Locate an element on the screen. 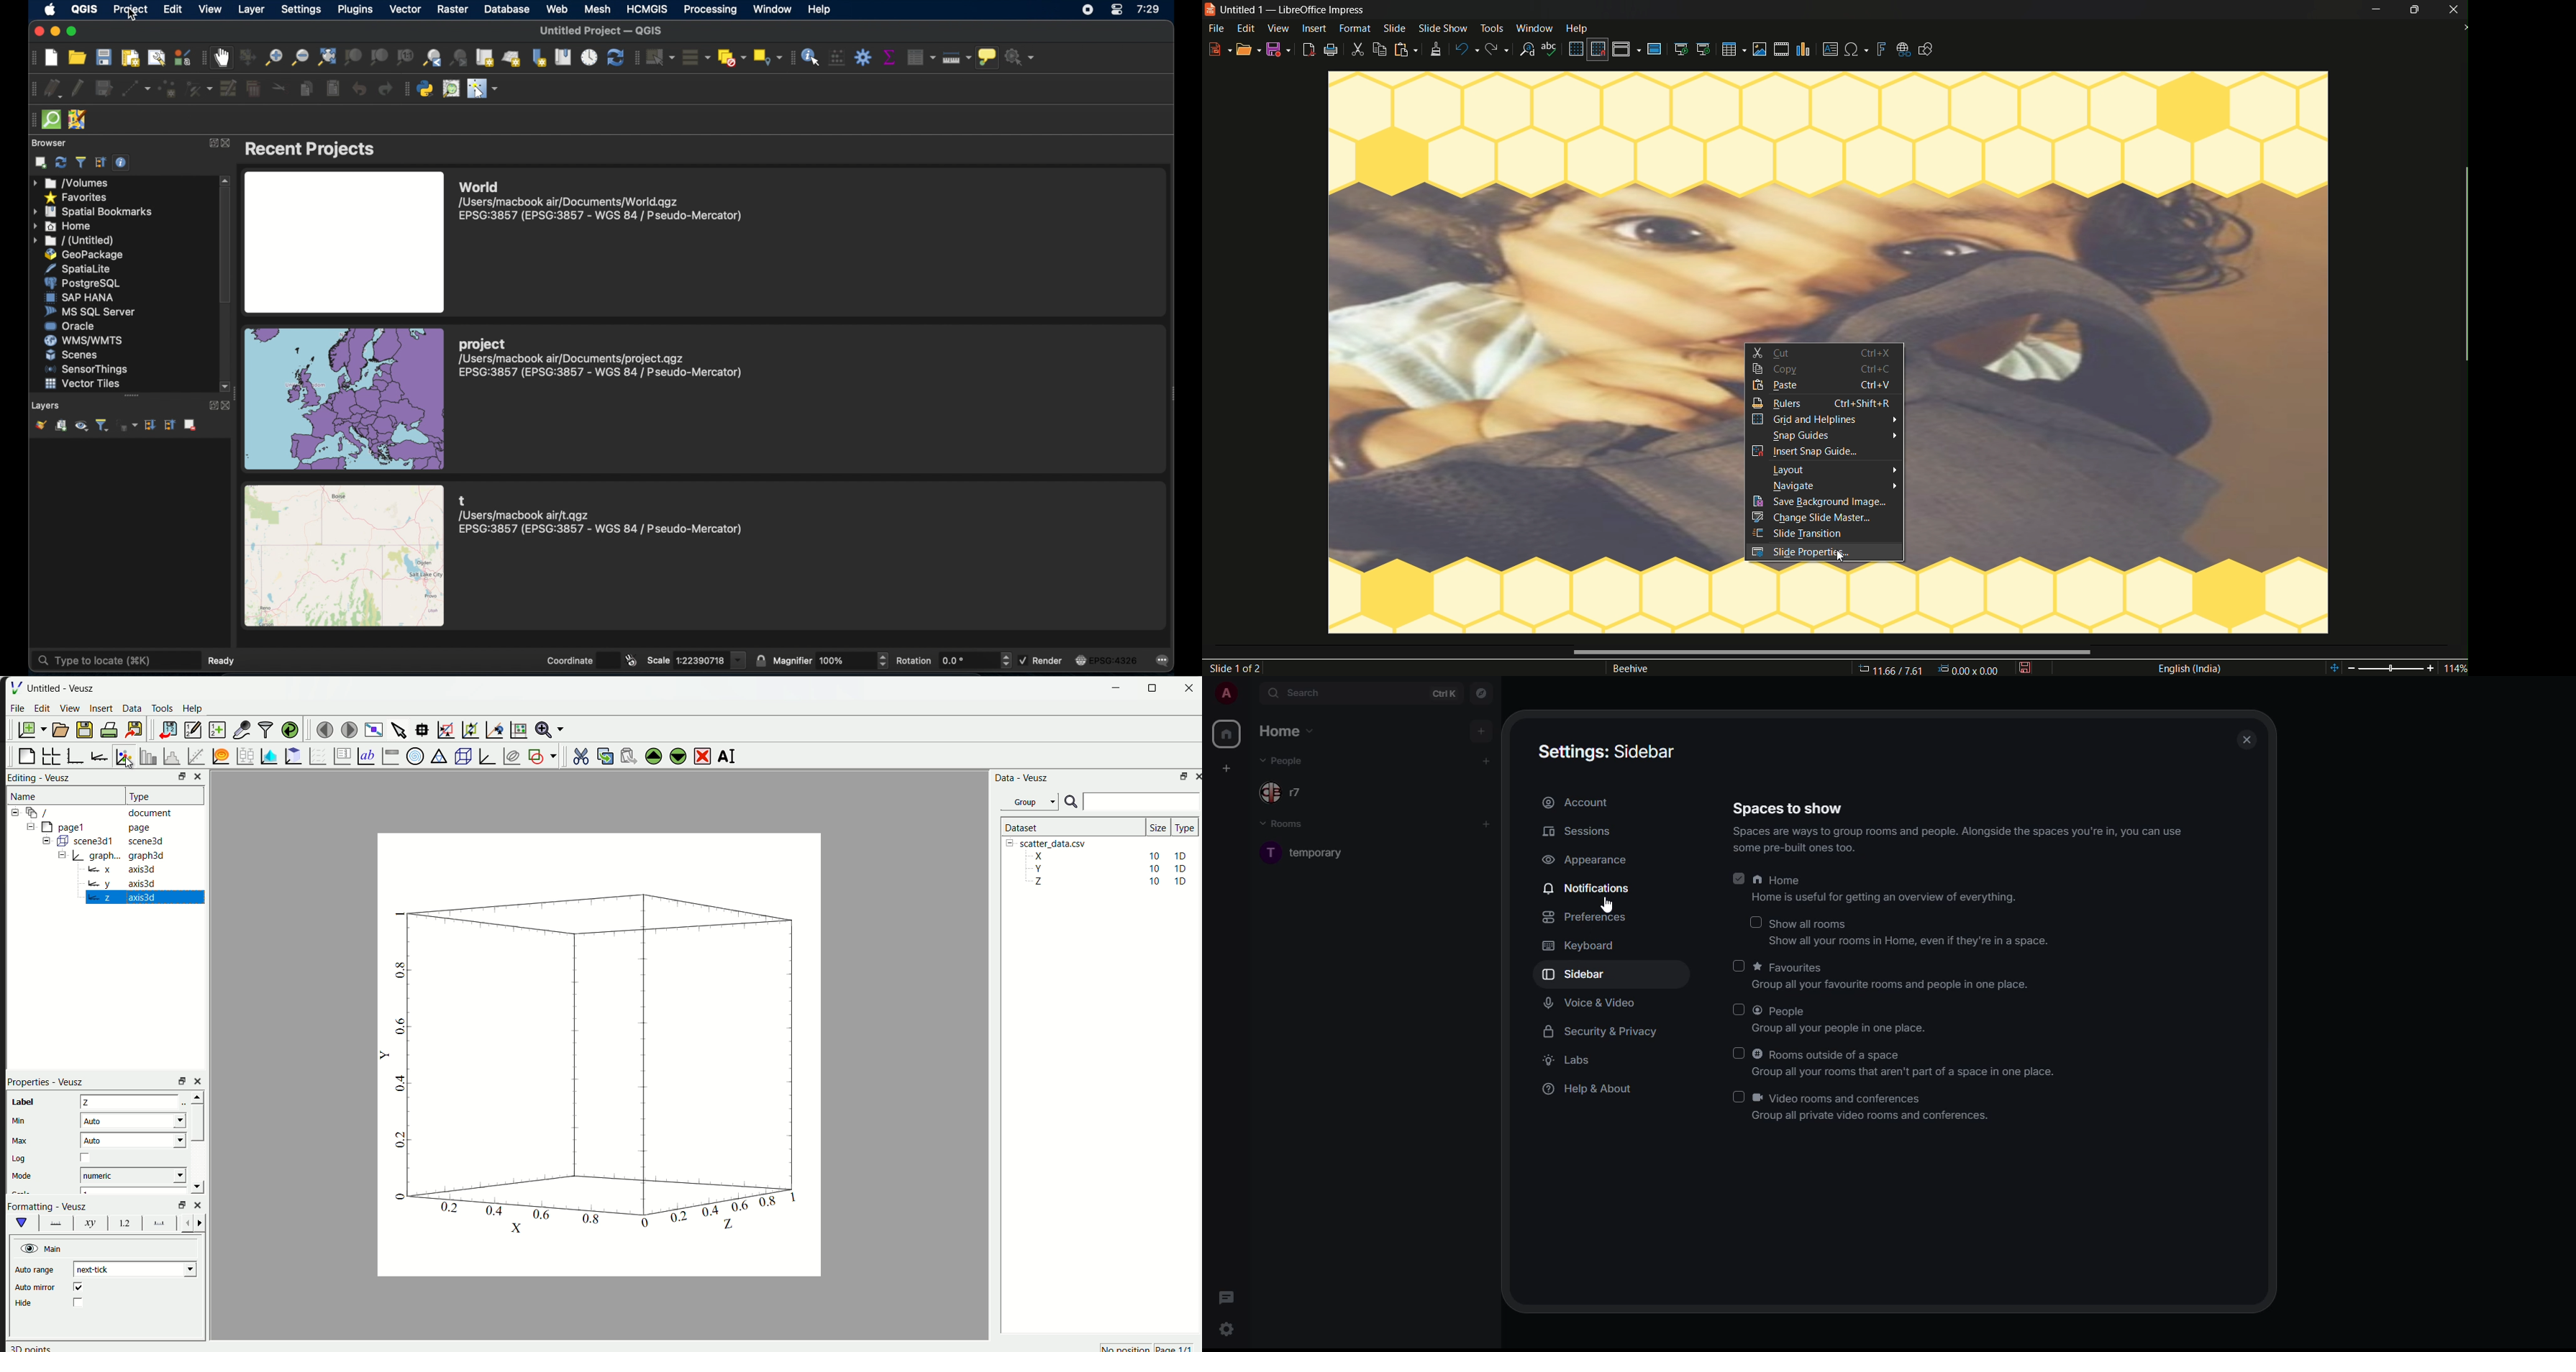  image is located at coordinates (344, 397).